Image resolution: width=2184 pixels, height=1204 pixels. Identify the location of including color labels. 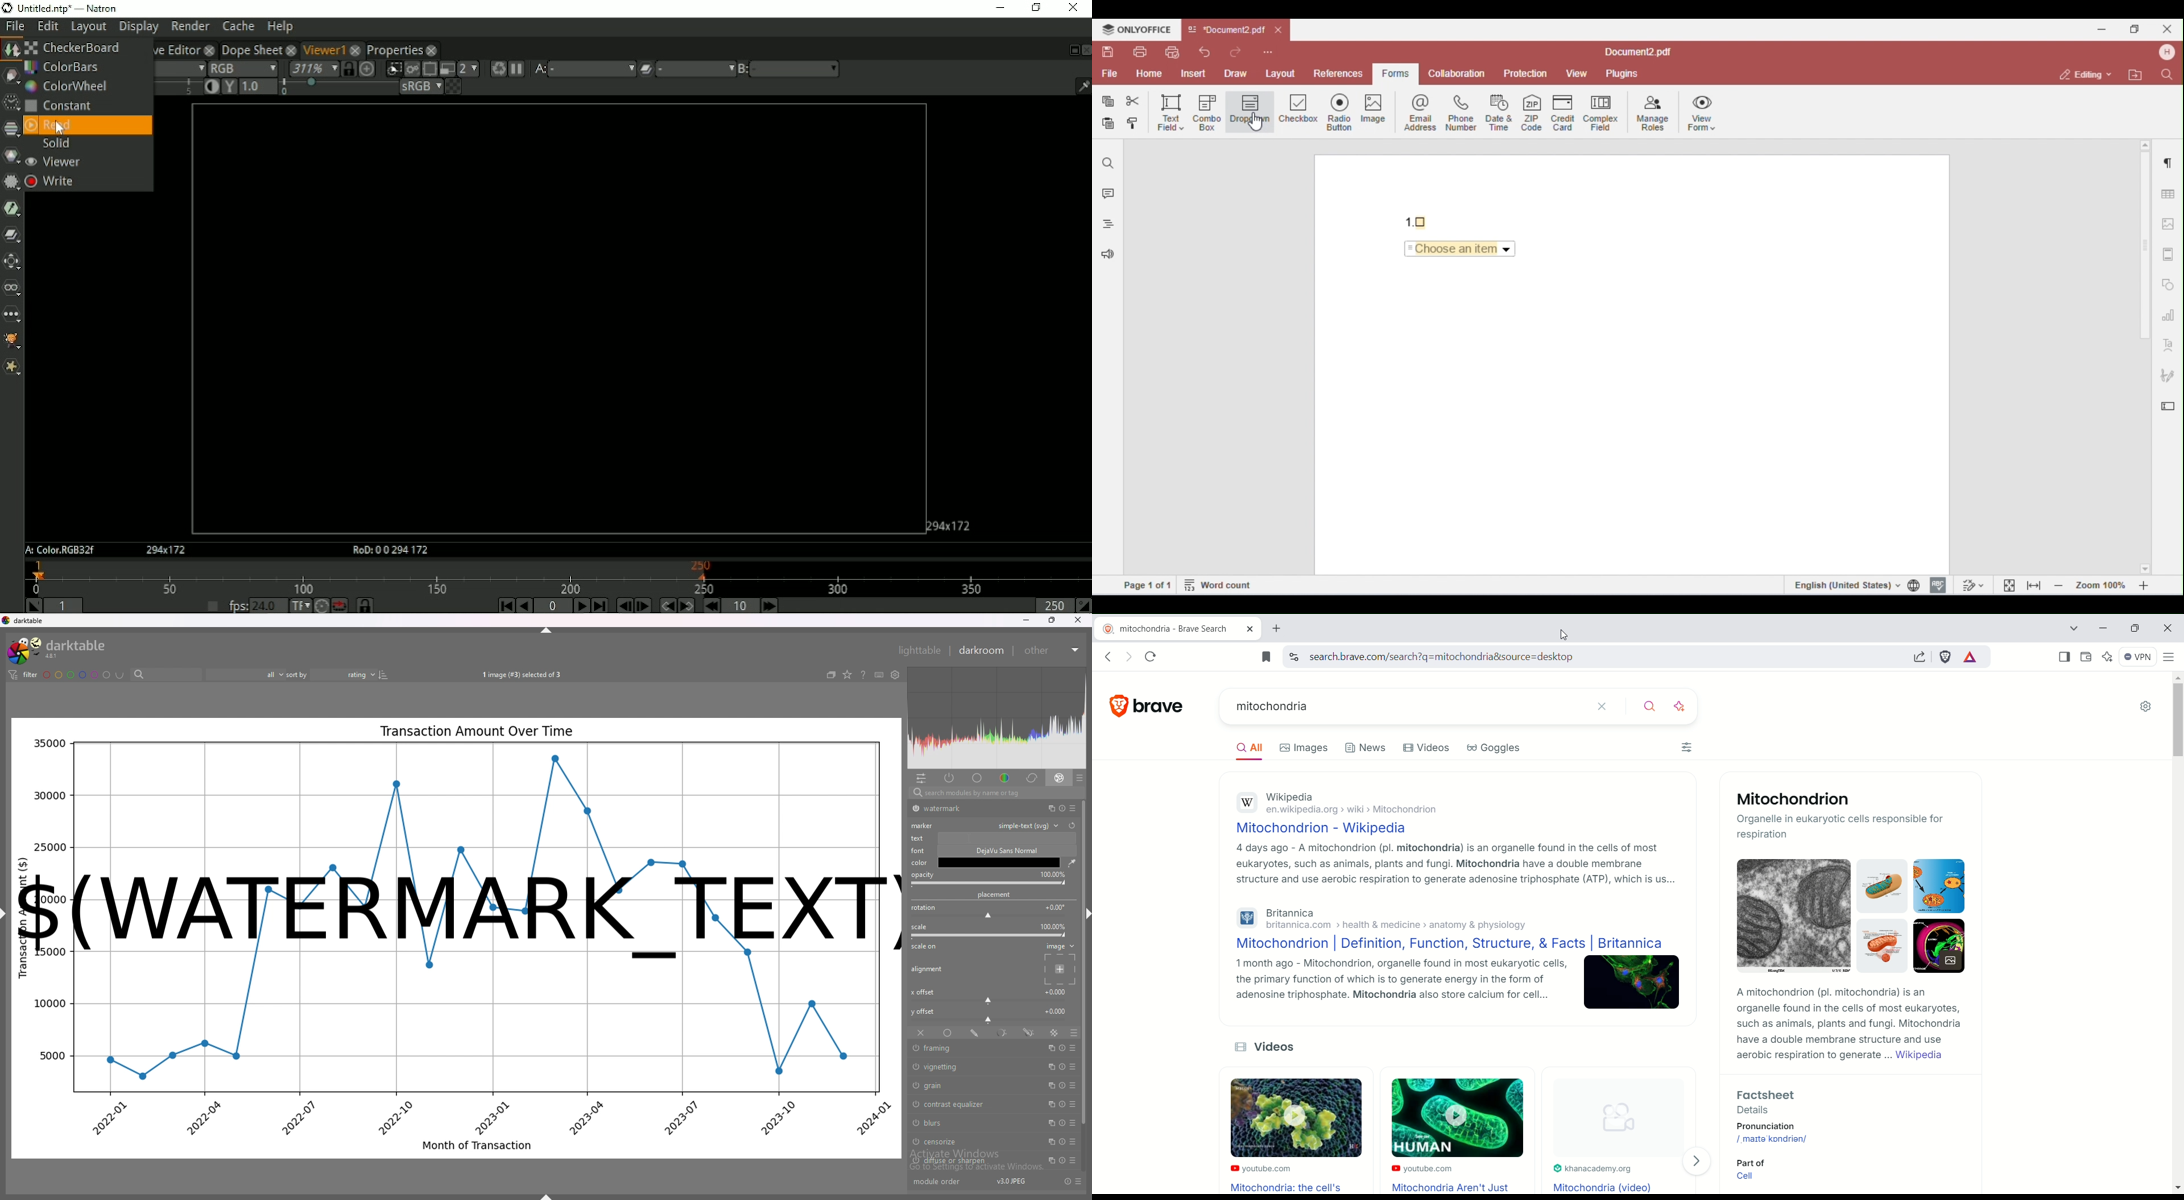
(119, 675).